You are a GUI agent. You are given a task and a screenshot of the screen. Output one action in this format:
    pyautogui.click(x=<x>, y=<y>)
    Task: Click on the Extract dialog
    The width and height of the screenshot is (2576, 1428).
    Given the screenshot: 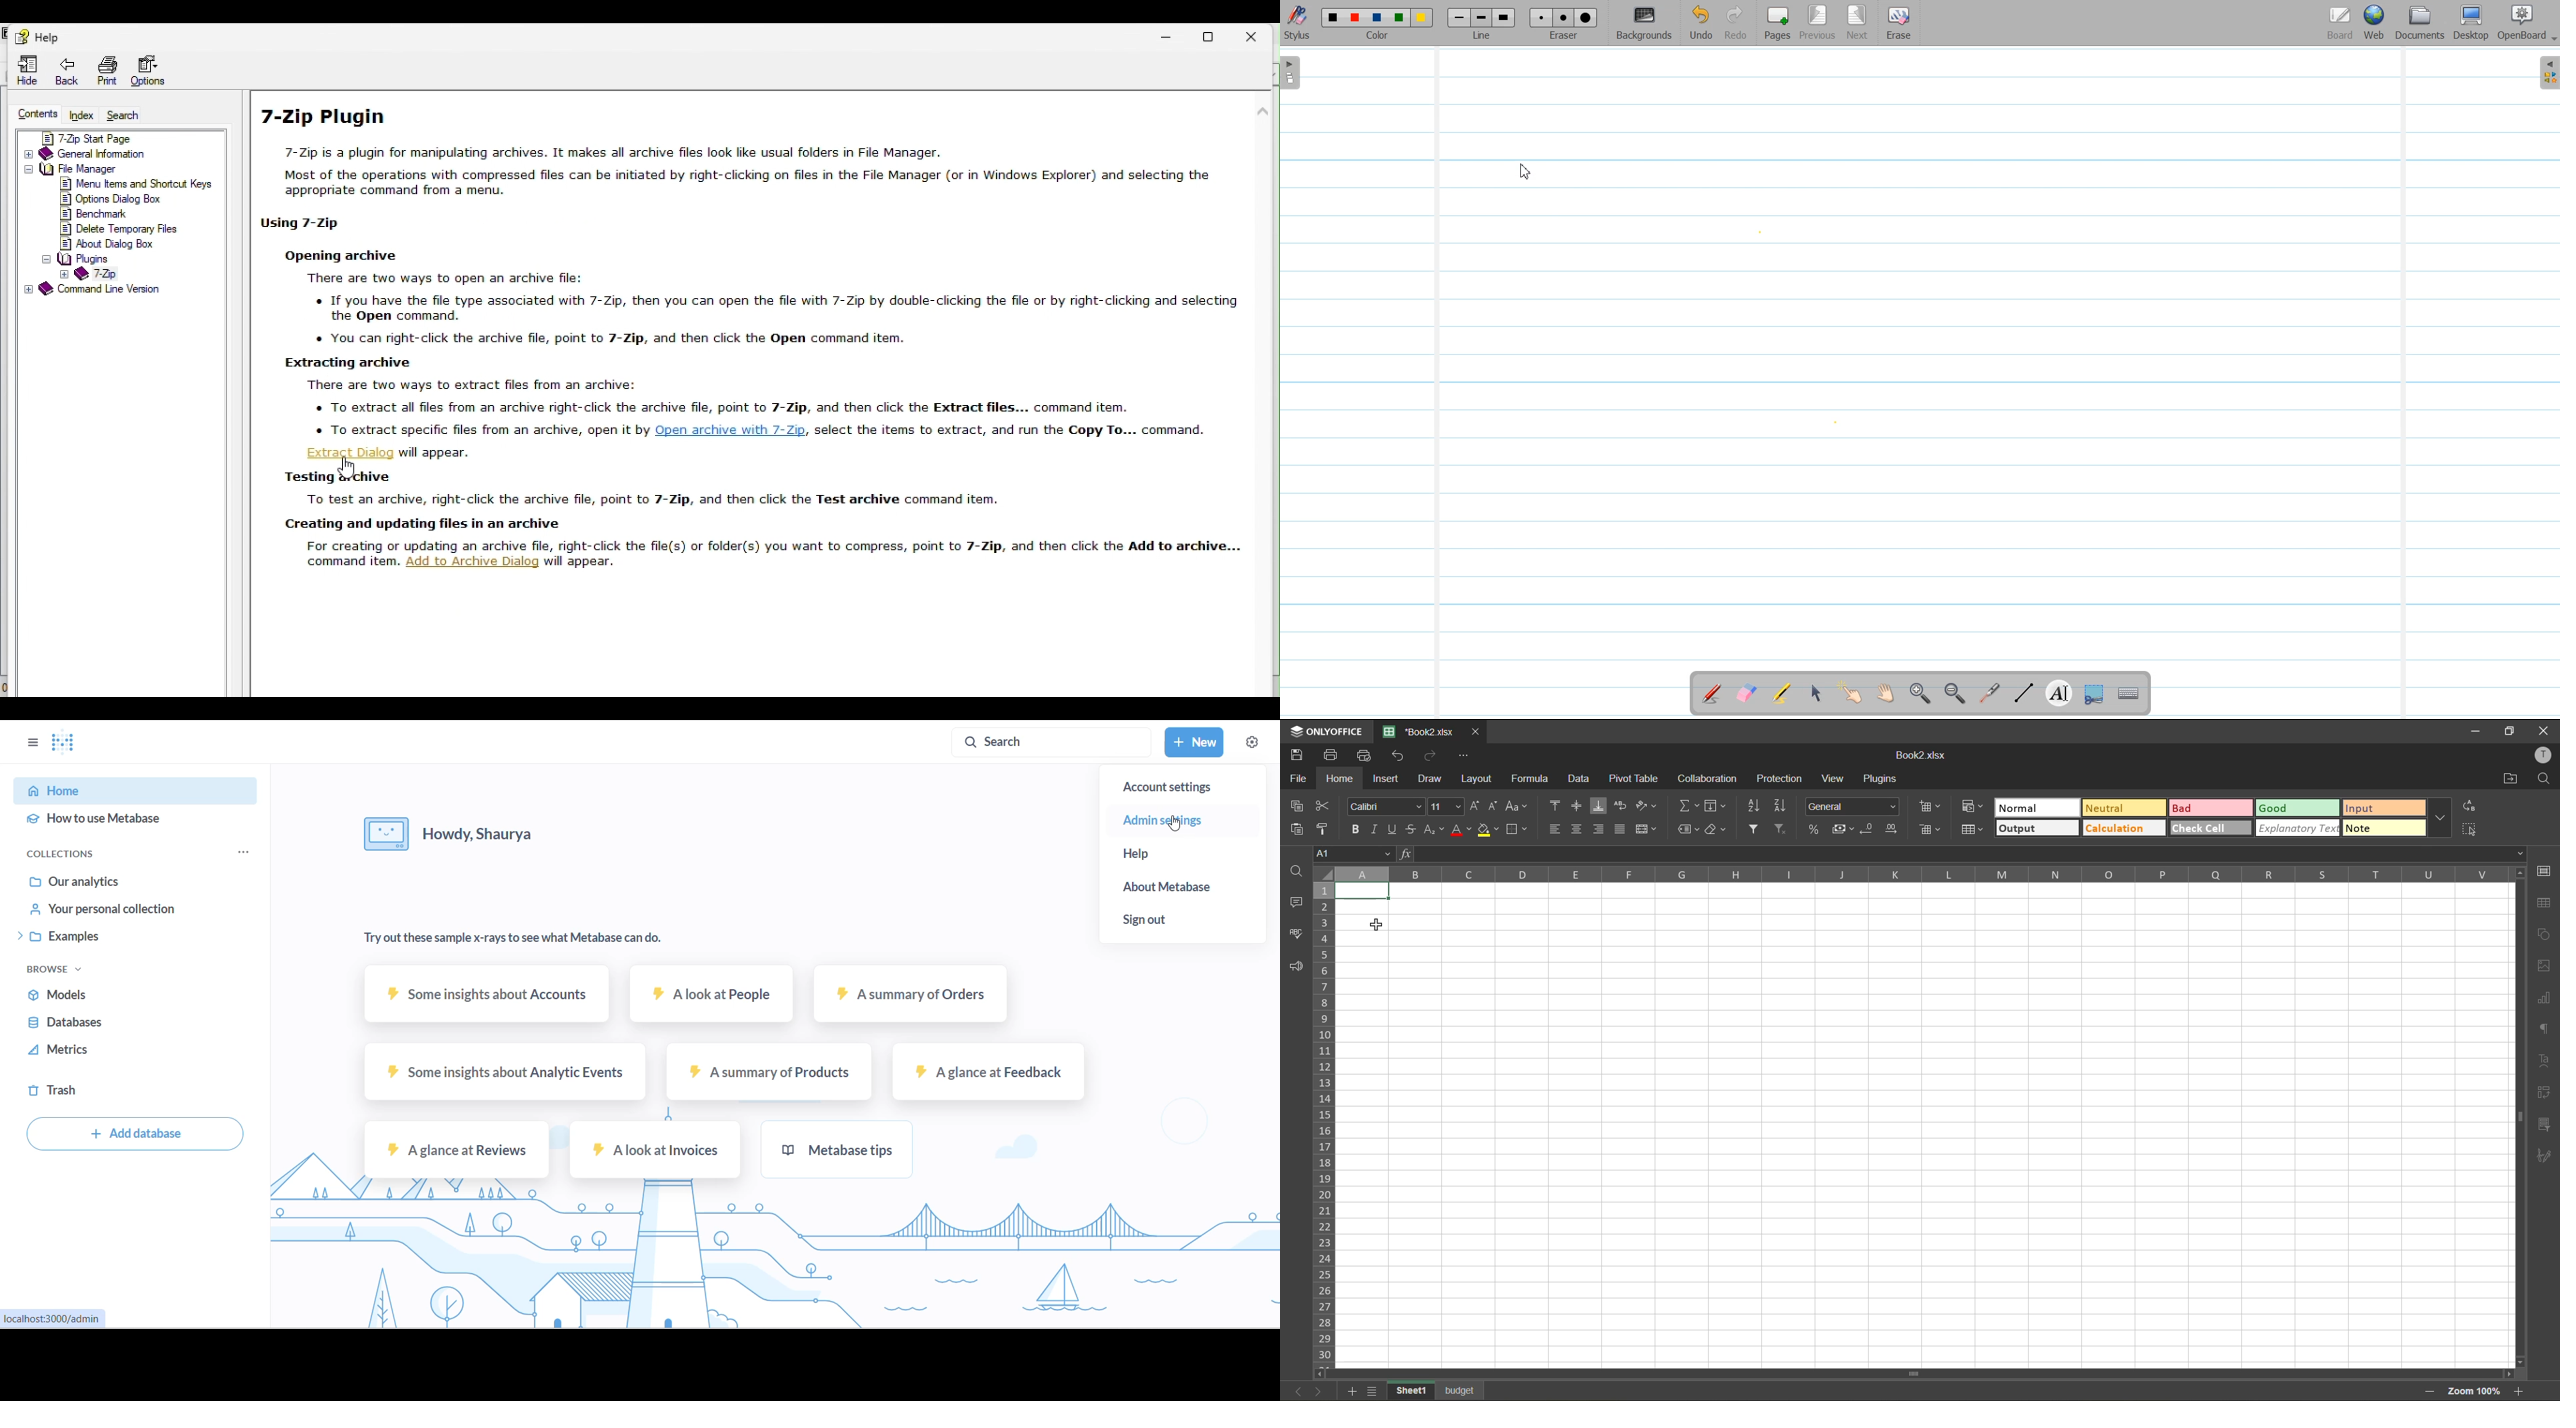 What is the action you would take?
    pyautogui.click(x=744, y=388)
    